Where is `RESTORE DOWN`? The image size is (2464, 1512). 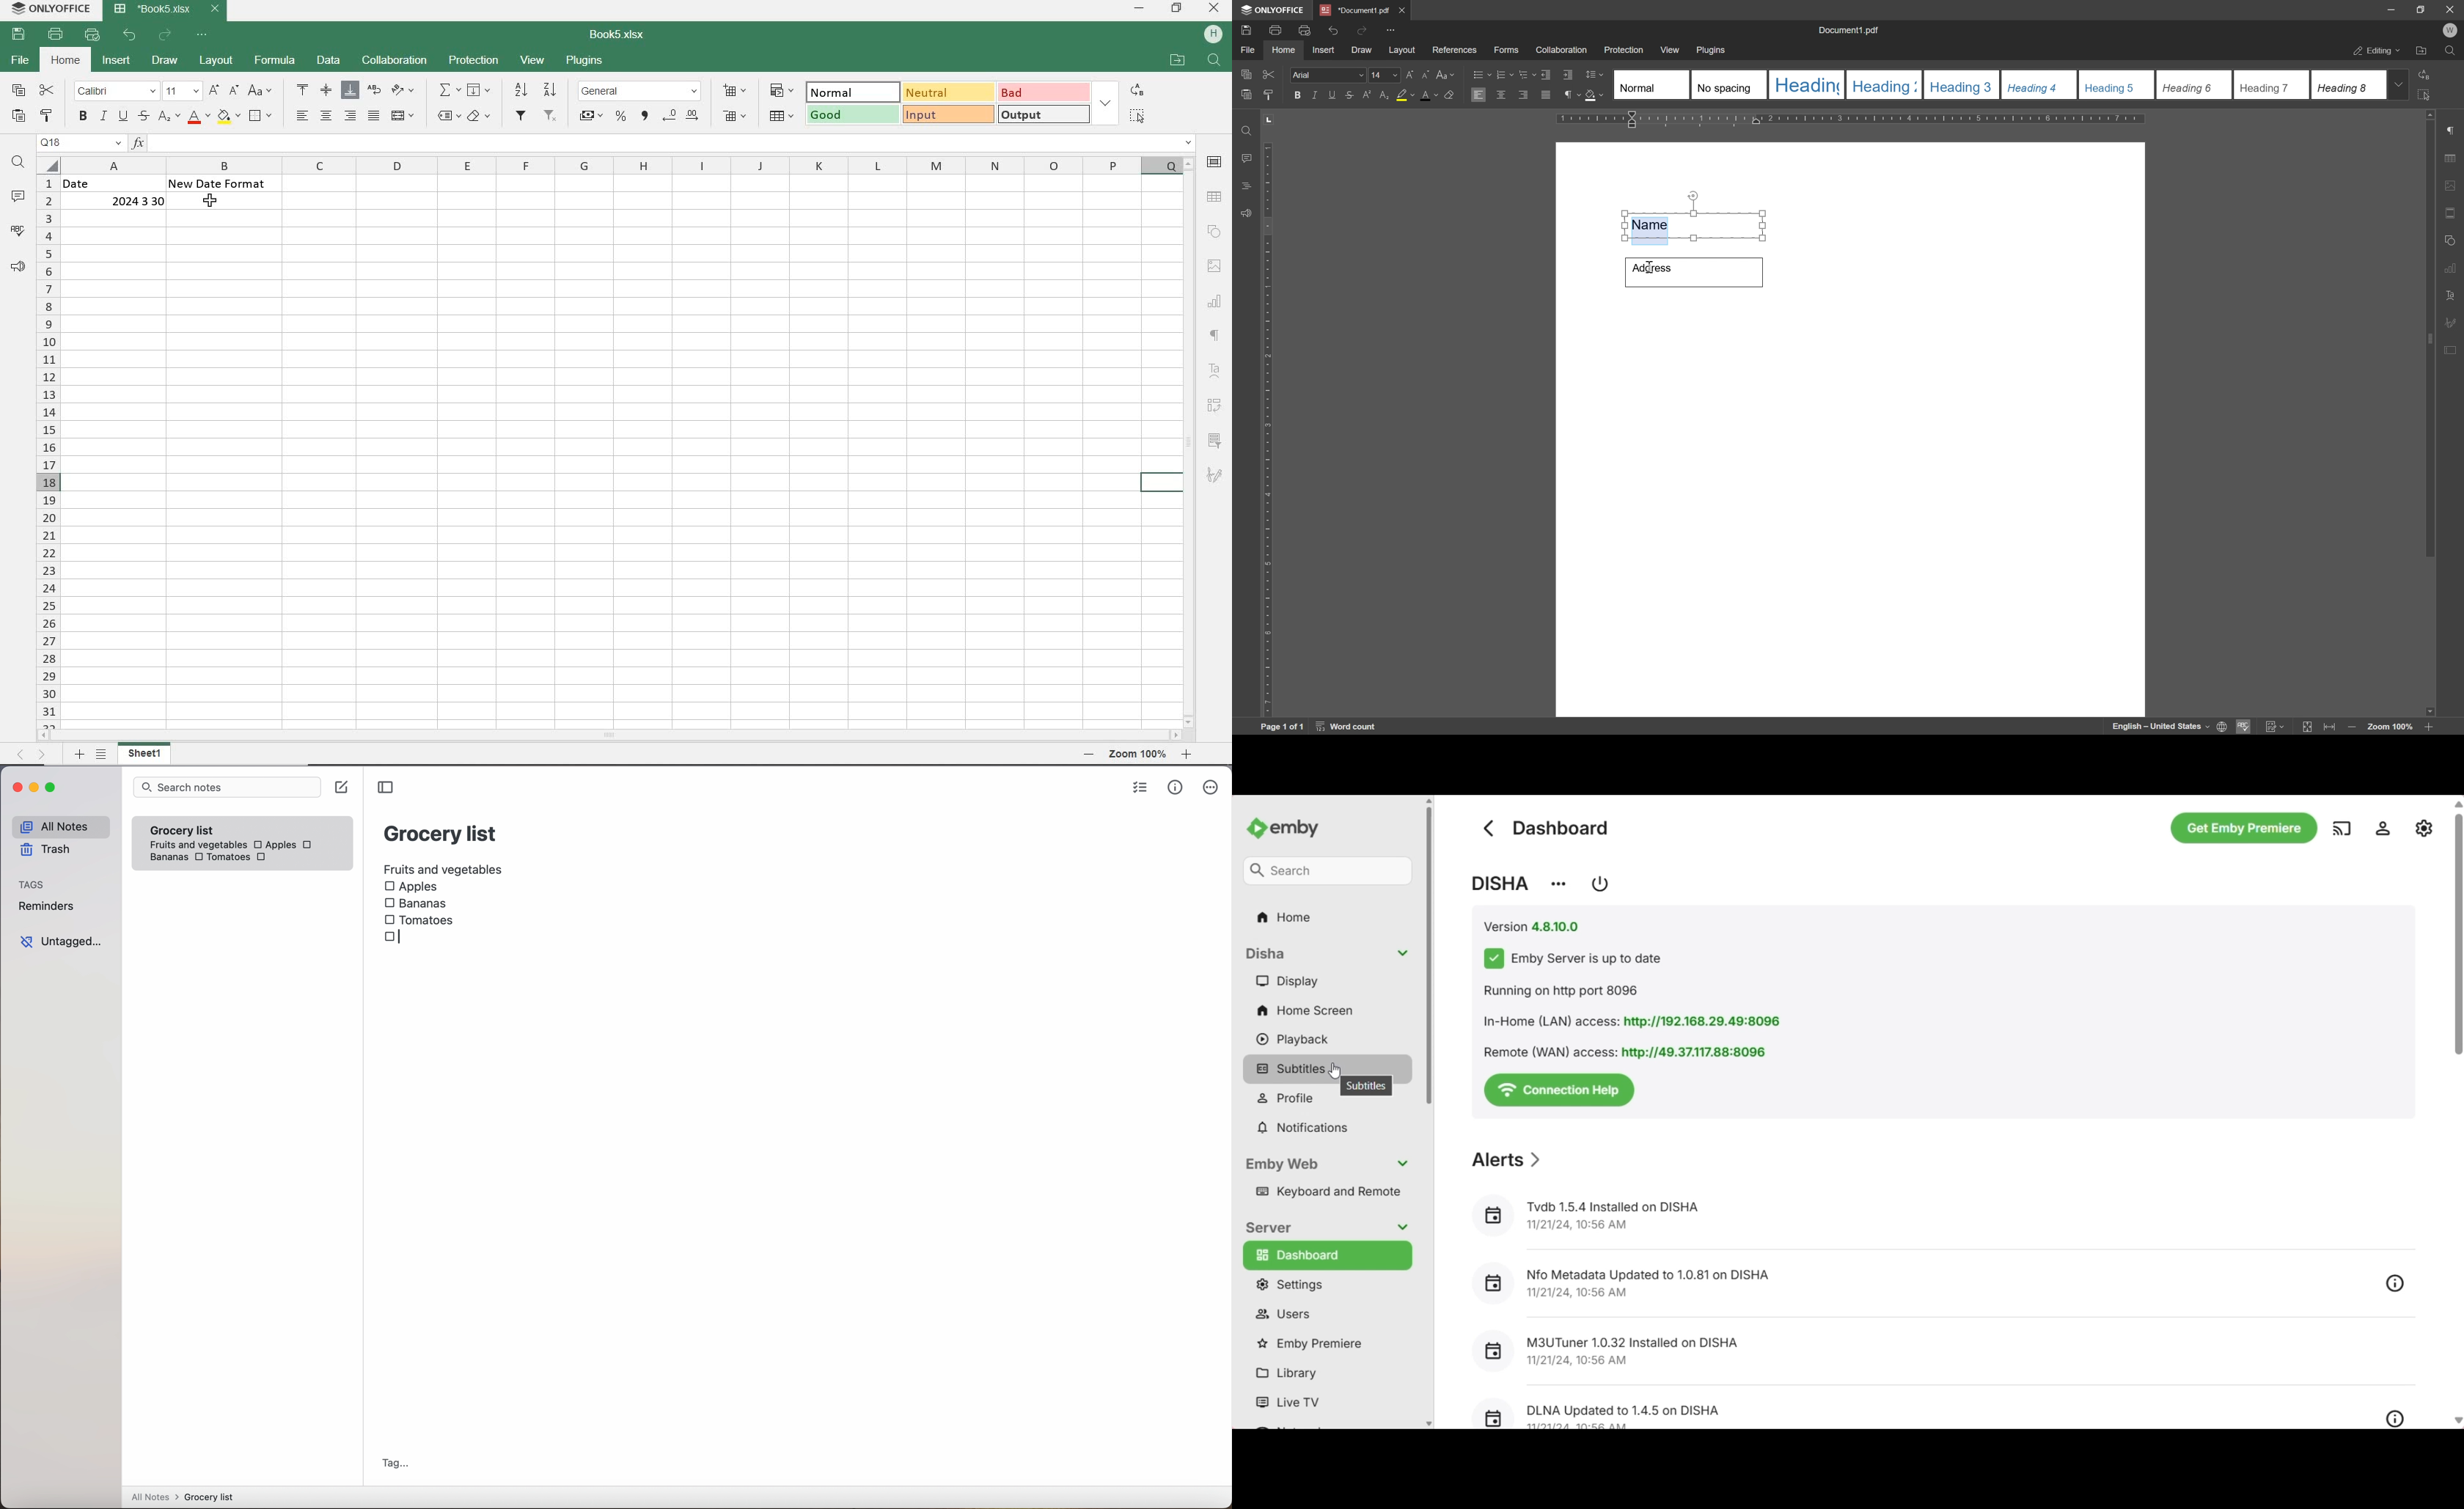 RESTORE DOWN is located at coordinates (1176, 8).